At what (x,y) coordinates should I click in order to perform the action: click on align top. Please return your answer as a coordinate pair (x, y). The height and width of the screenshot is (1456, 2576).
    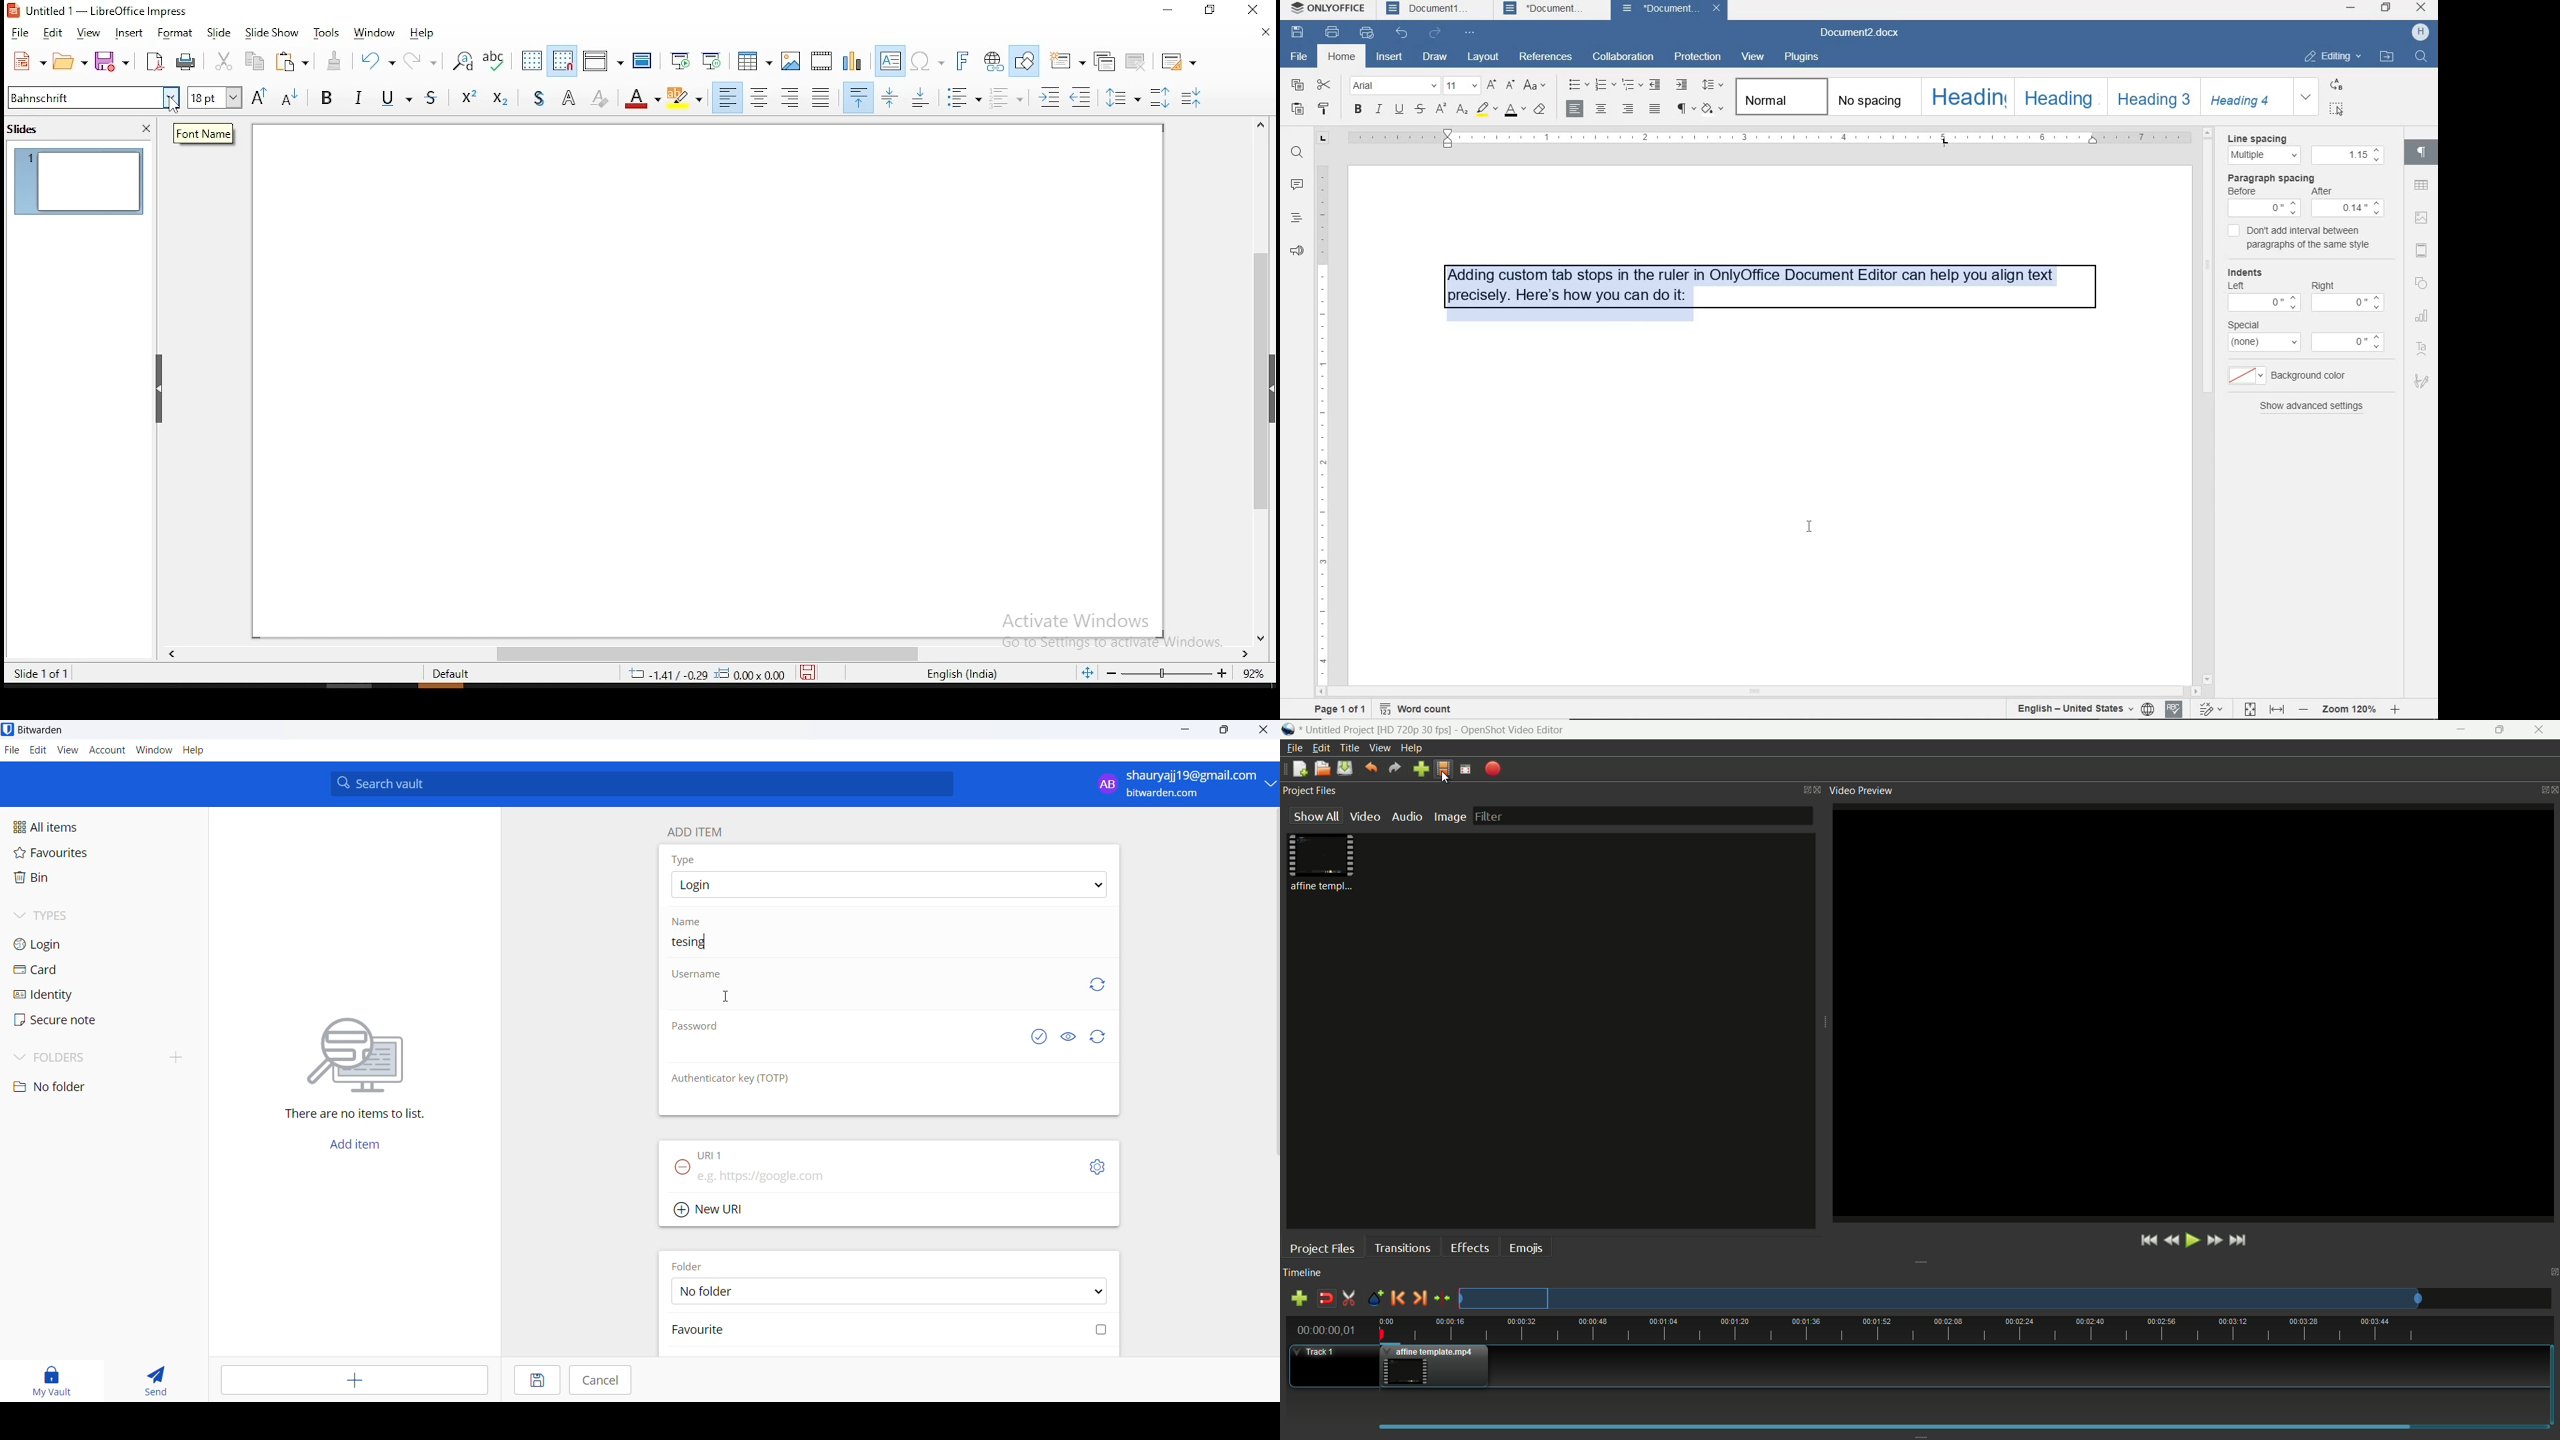
    Looking at the image, I should click on (859, 97).